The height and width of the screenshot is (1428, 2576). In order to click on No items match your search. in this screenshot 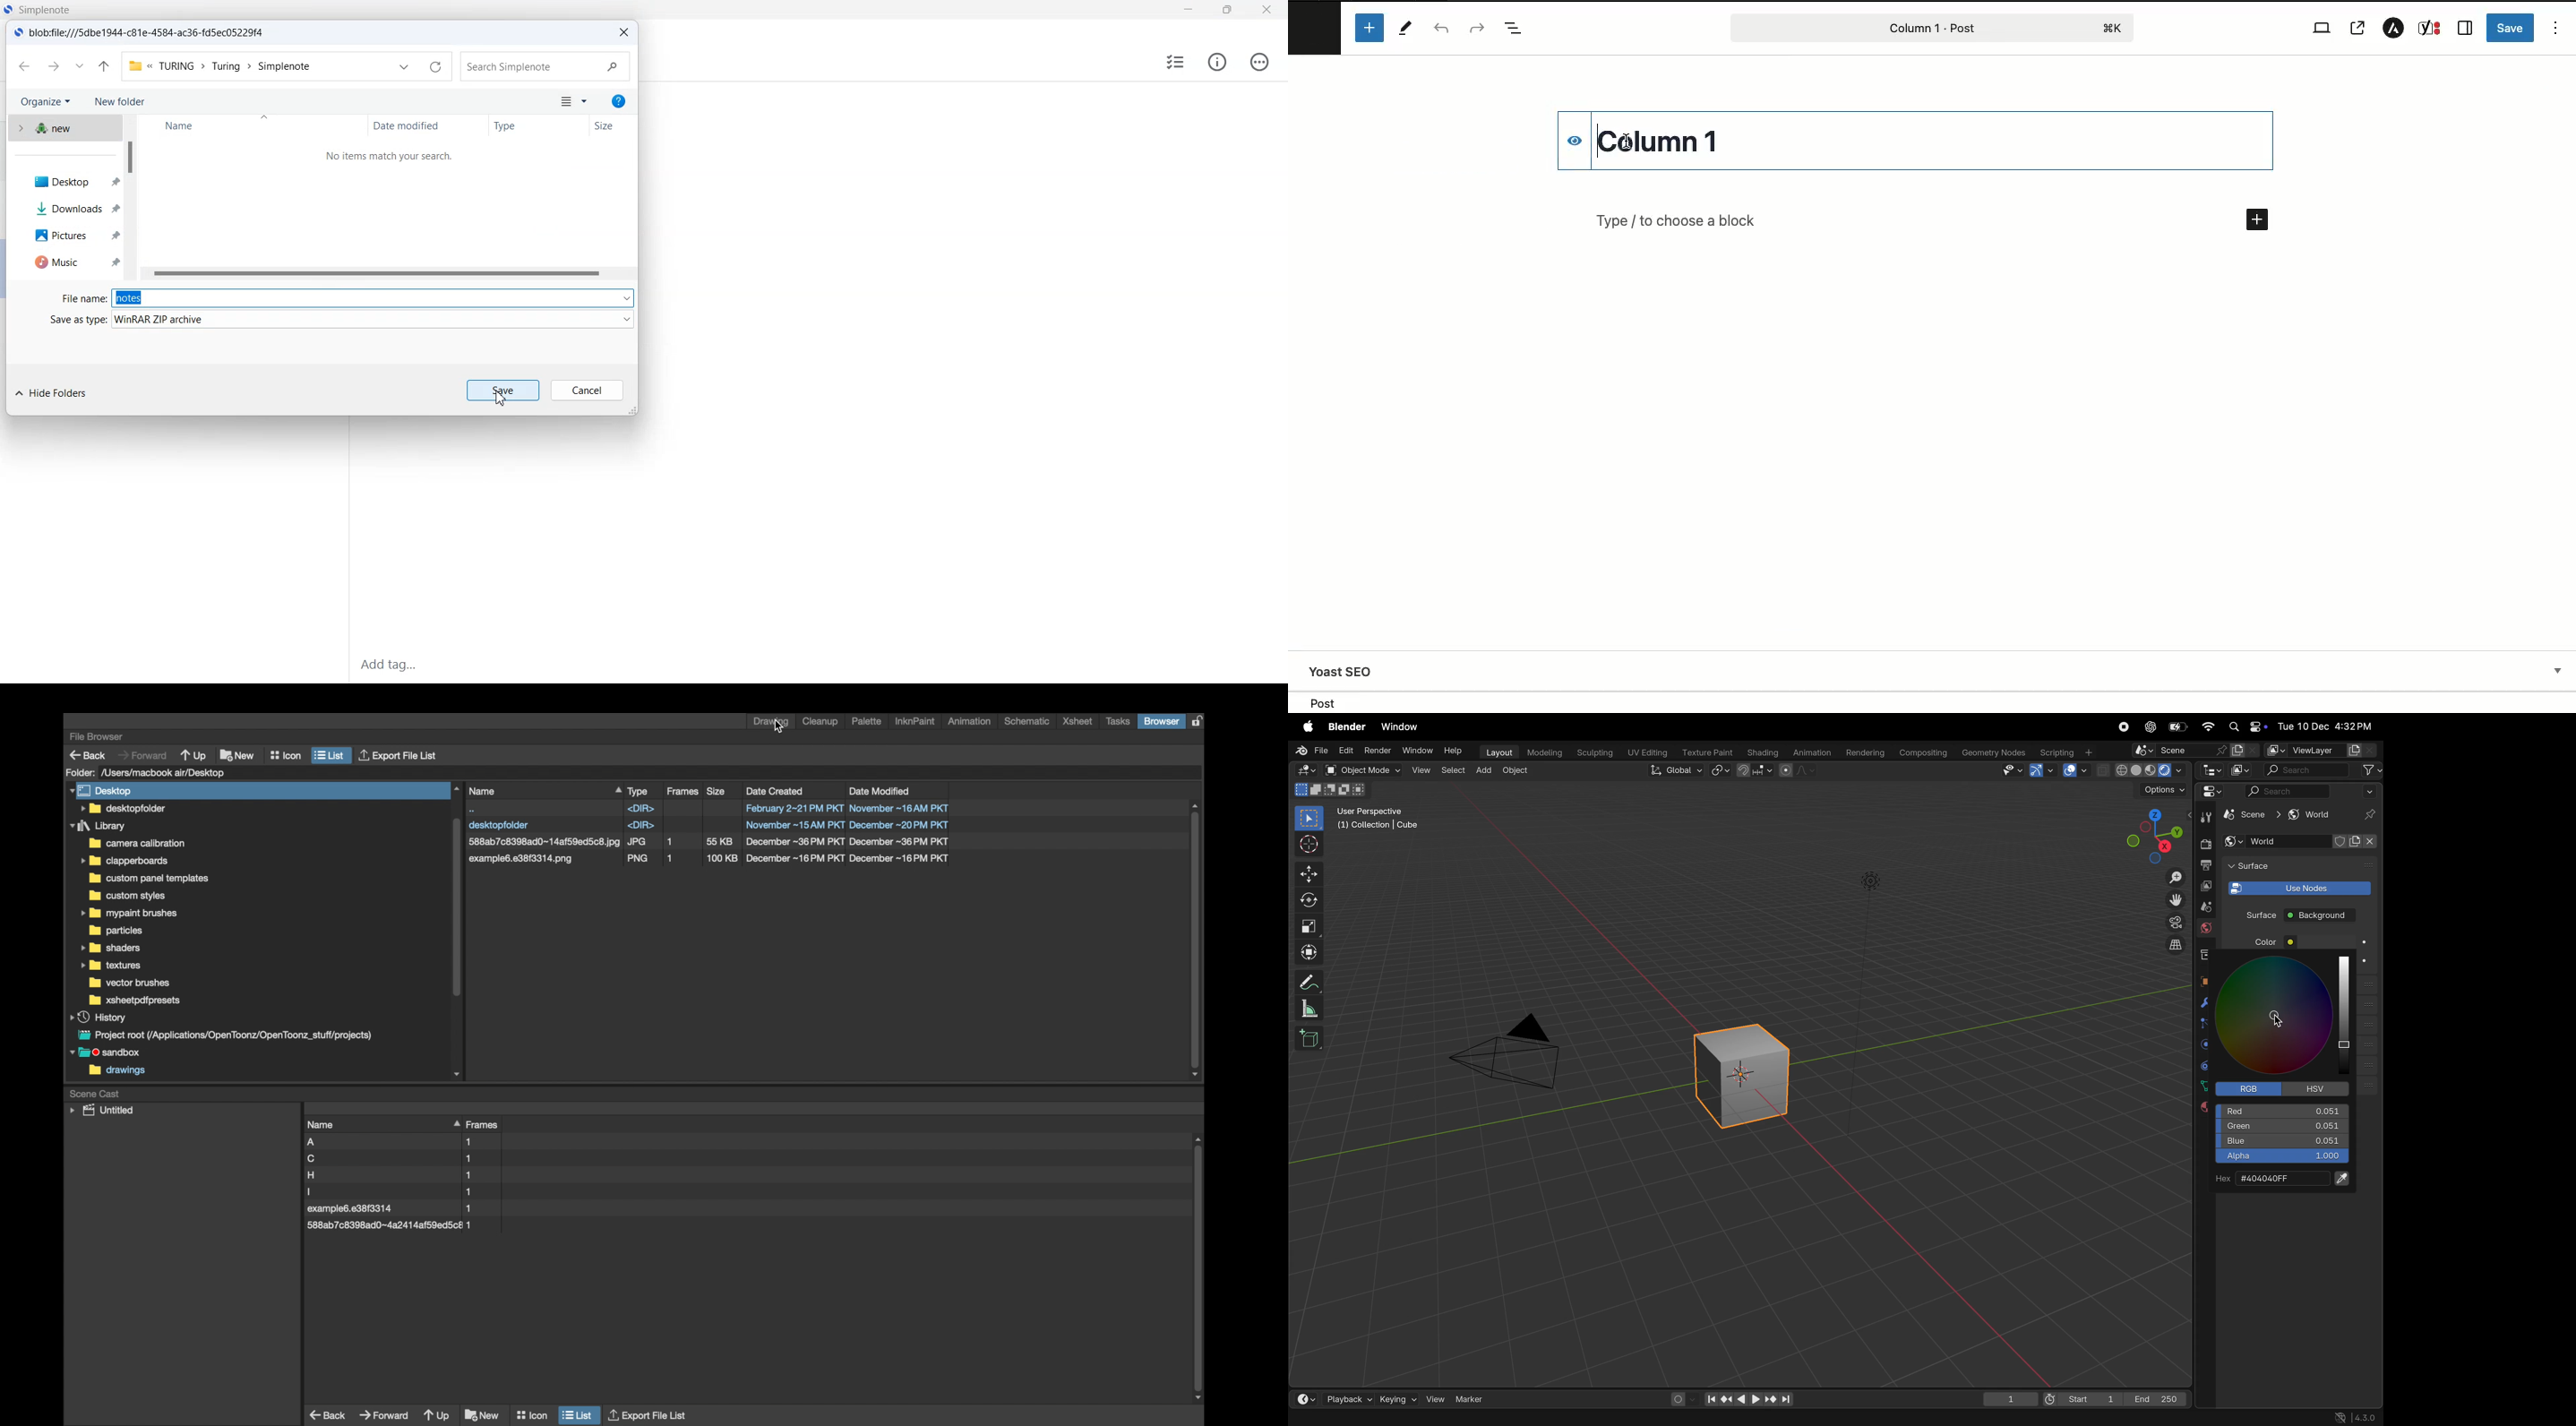, I will do `click(393, 157)`.